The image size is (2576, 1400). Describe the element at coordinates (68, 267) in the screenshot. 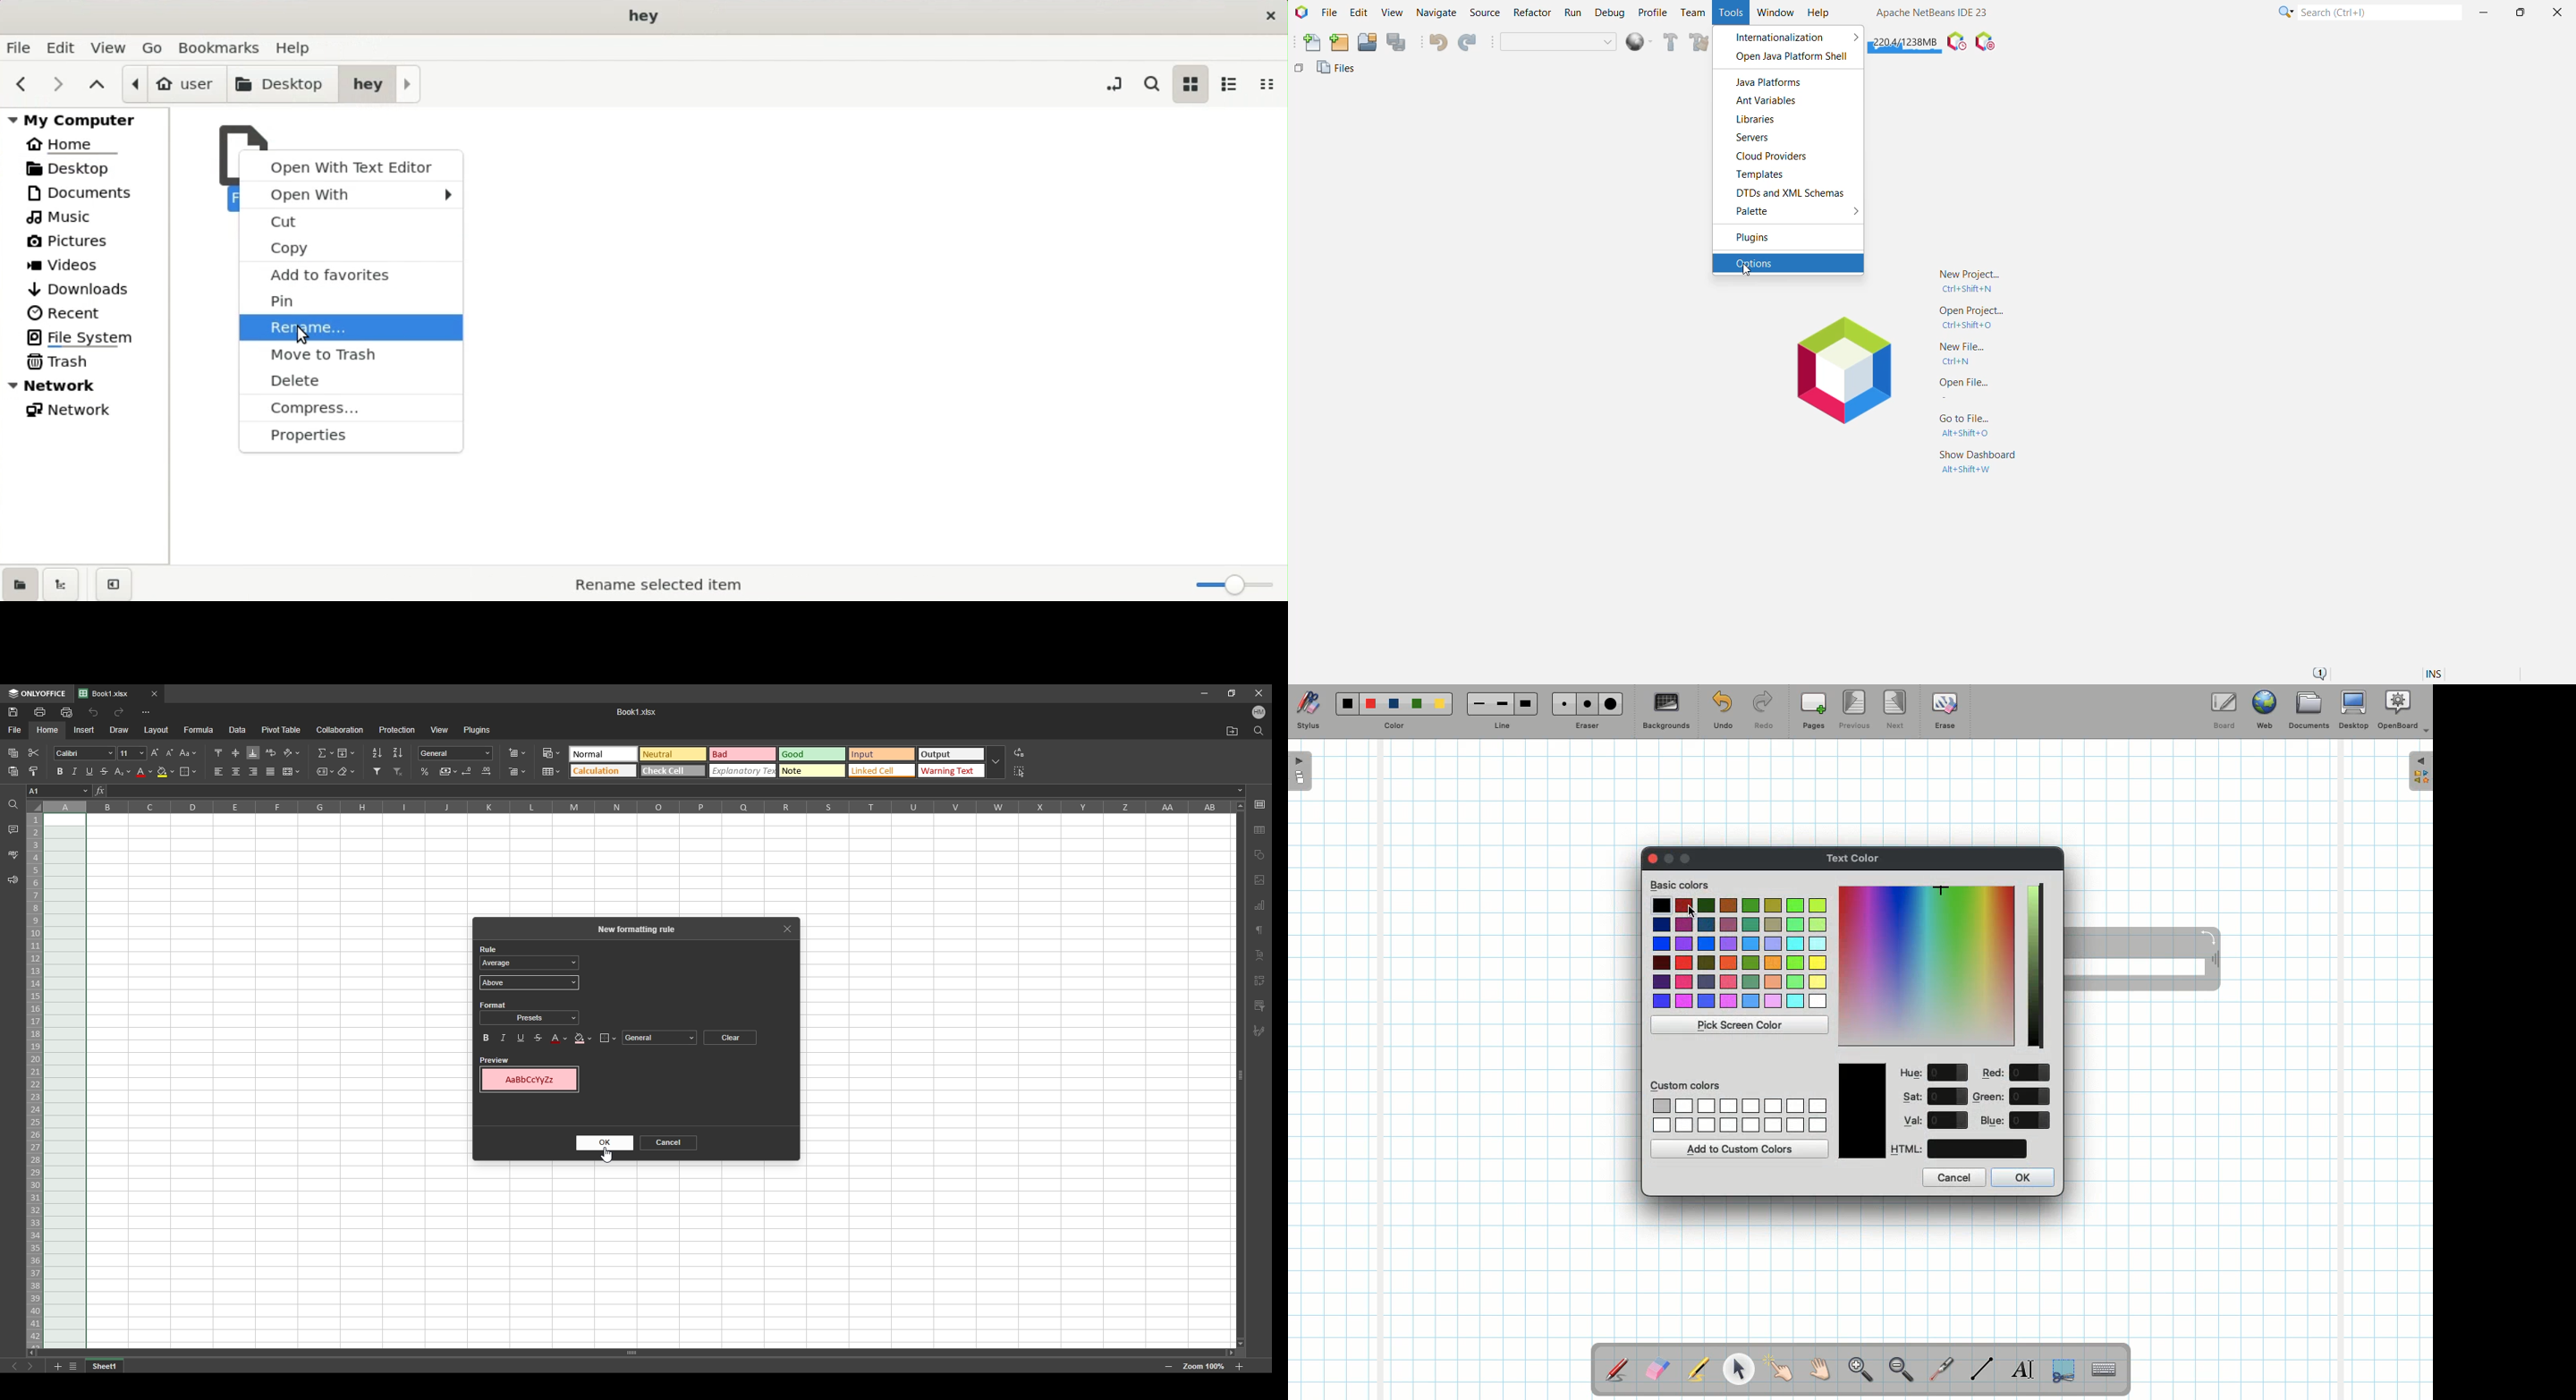

I see `videos` at that location.